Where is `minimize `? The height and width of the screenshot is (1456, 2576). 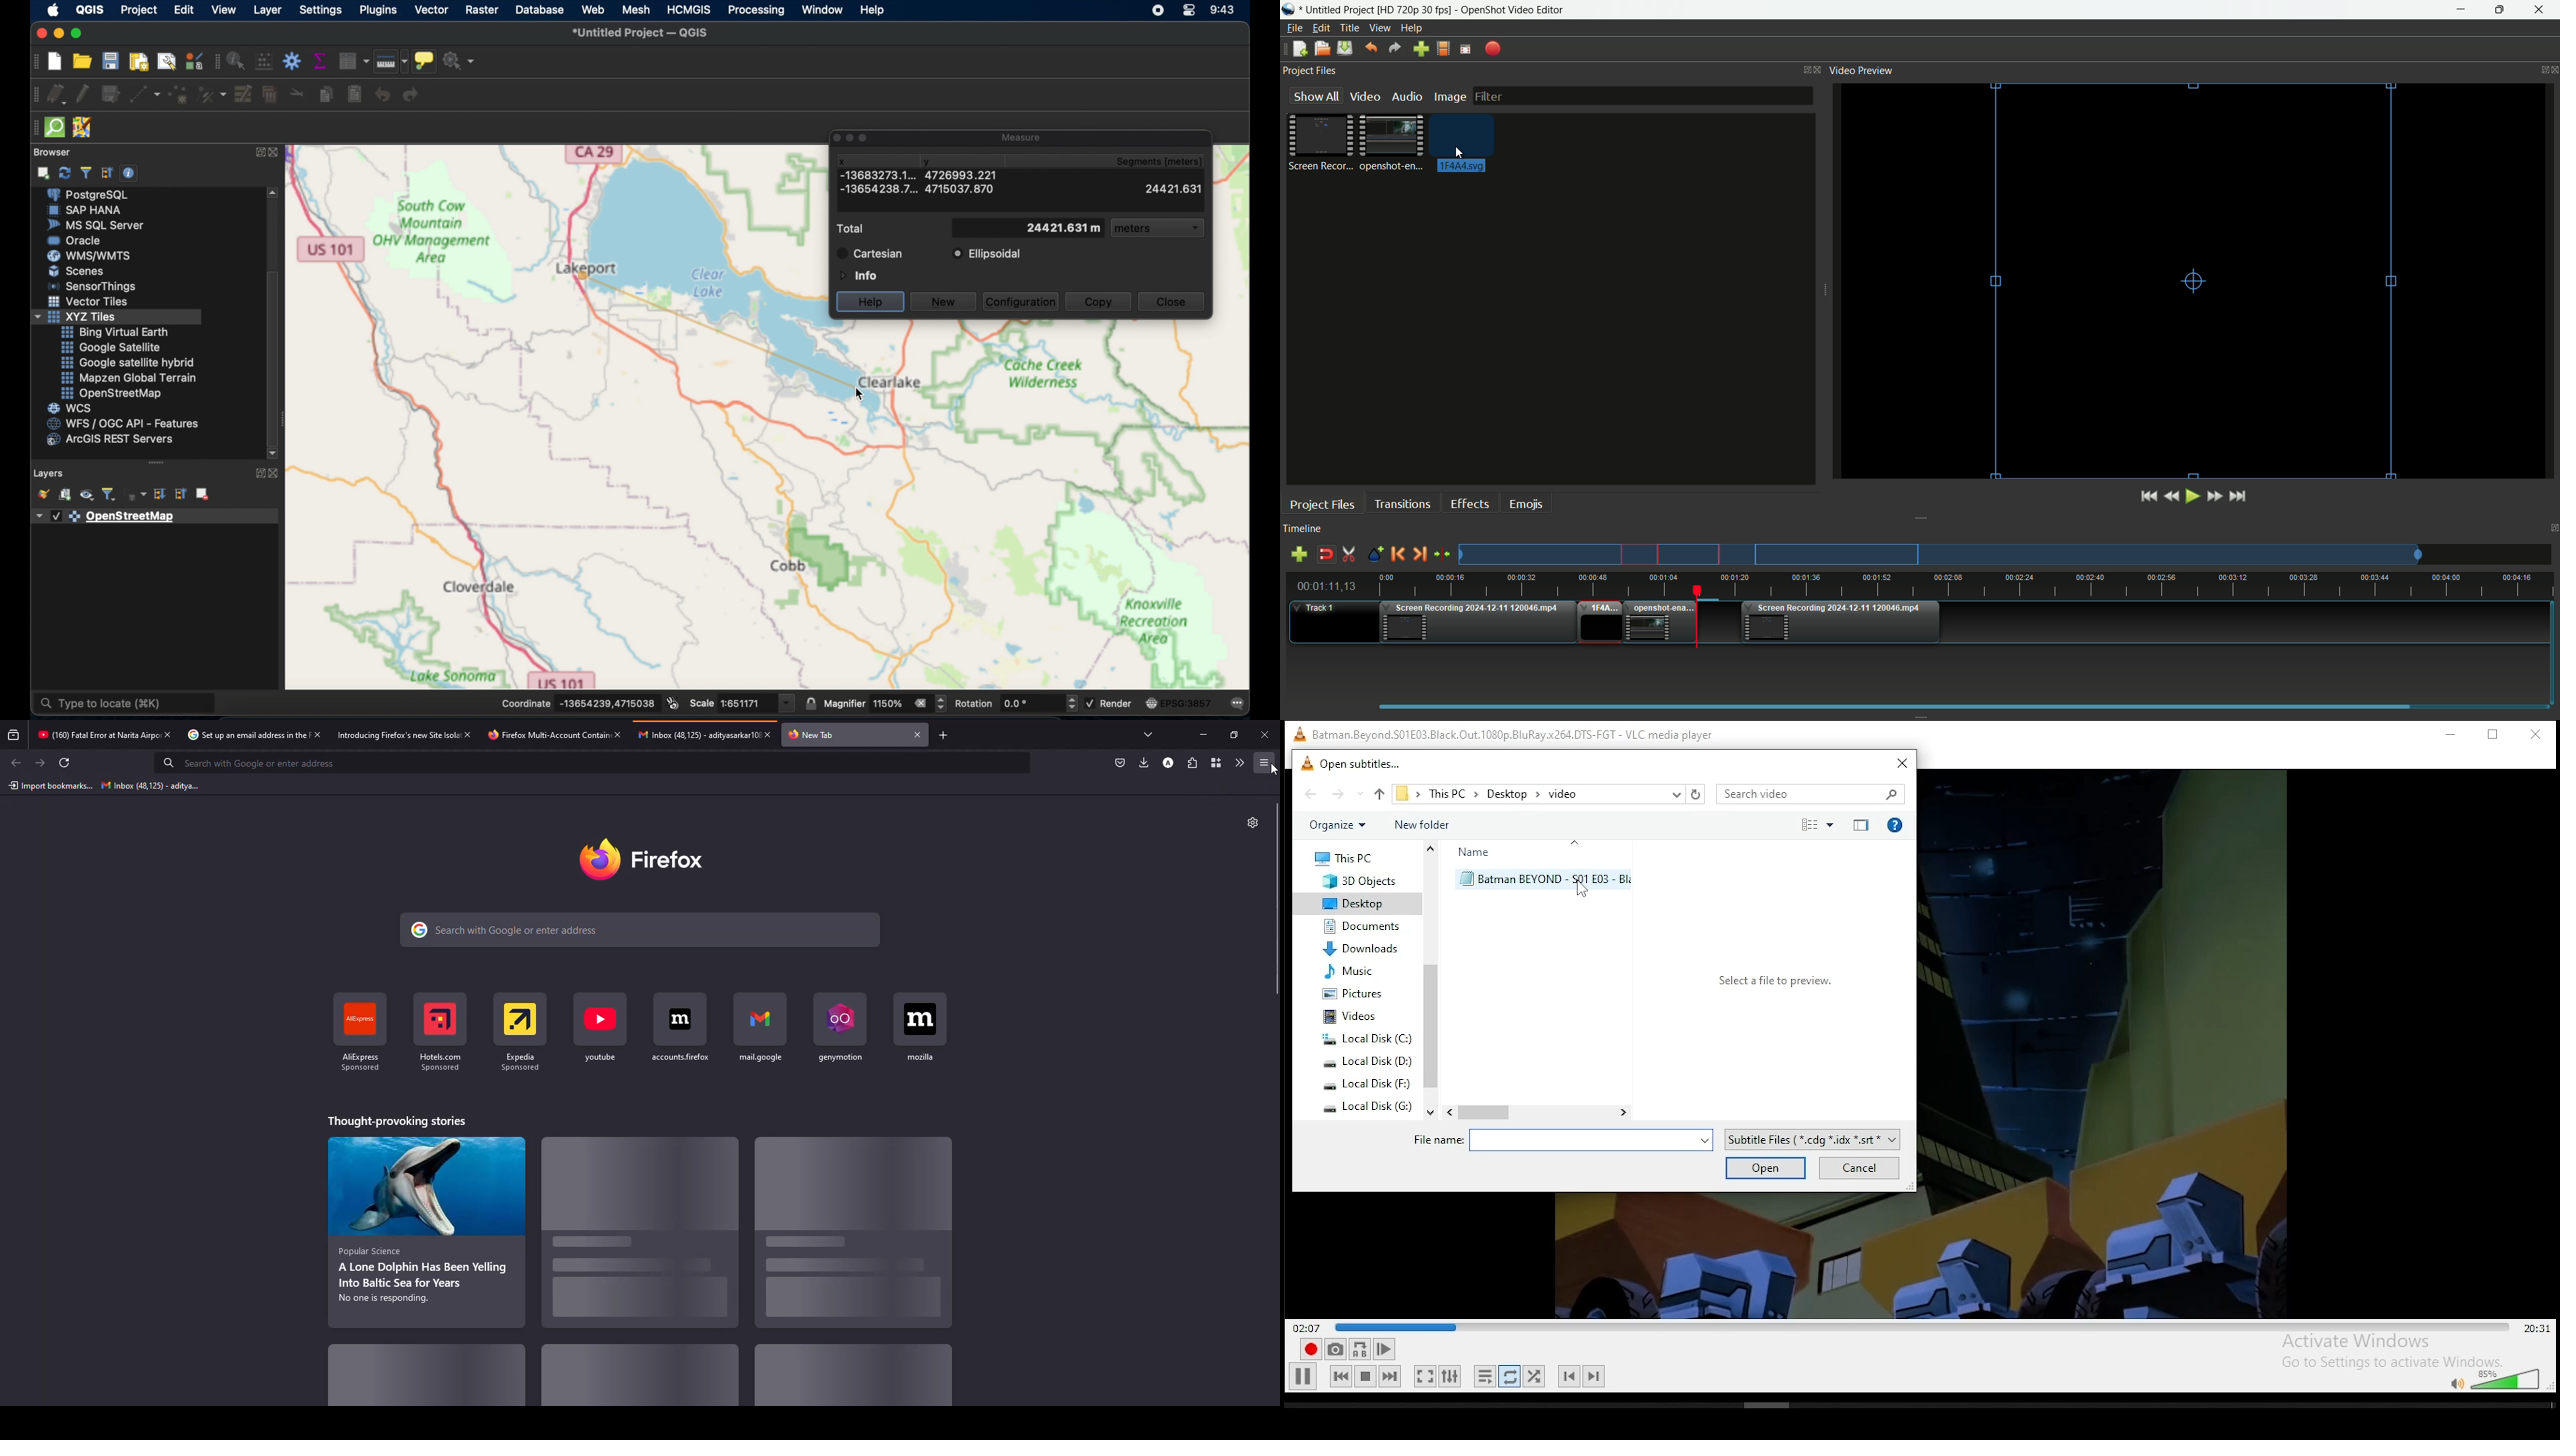 minimize  is located at coordinates (57, 33).